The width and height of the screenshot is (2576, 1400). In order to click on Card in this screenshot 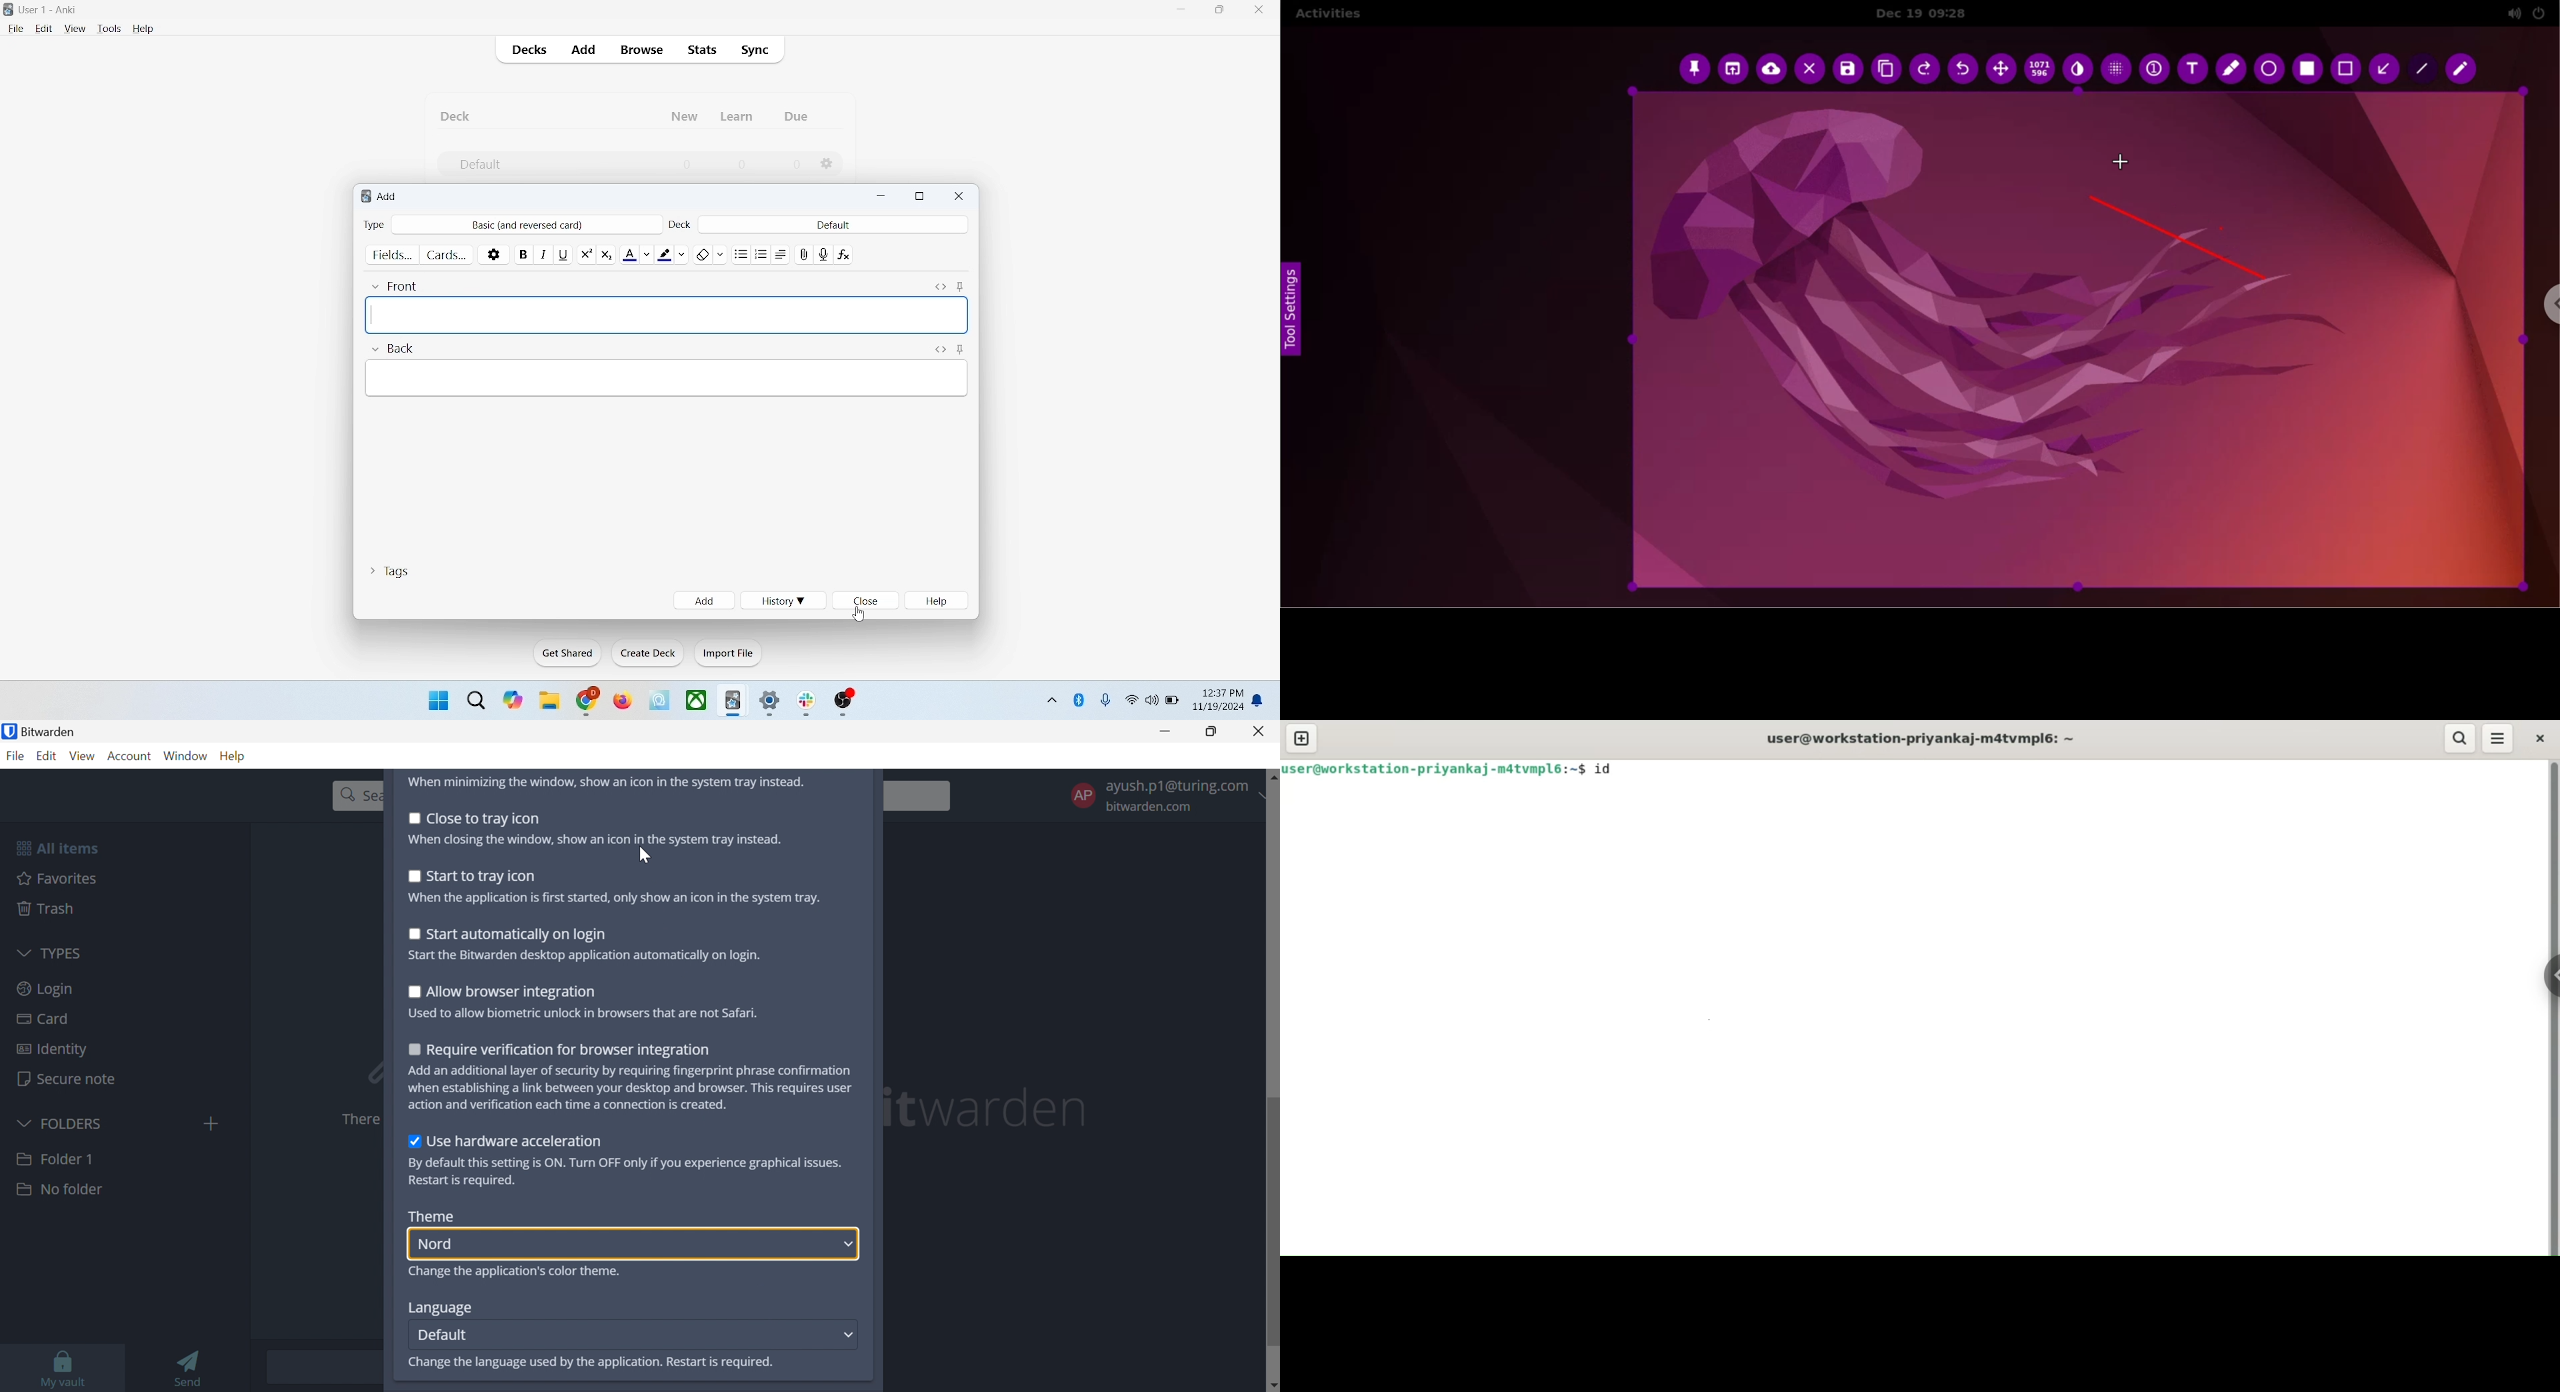, I will do `click(45, 1019)`.